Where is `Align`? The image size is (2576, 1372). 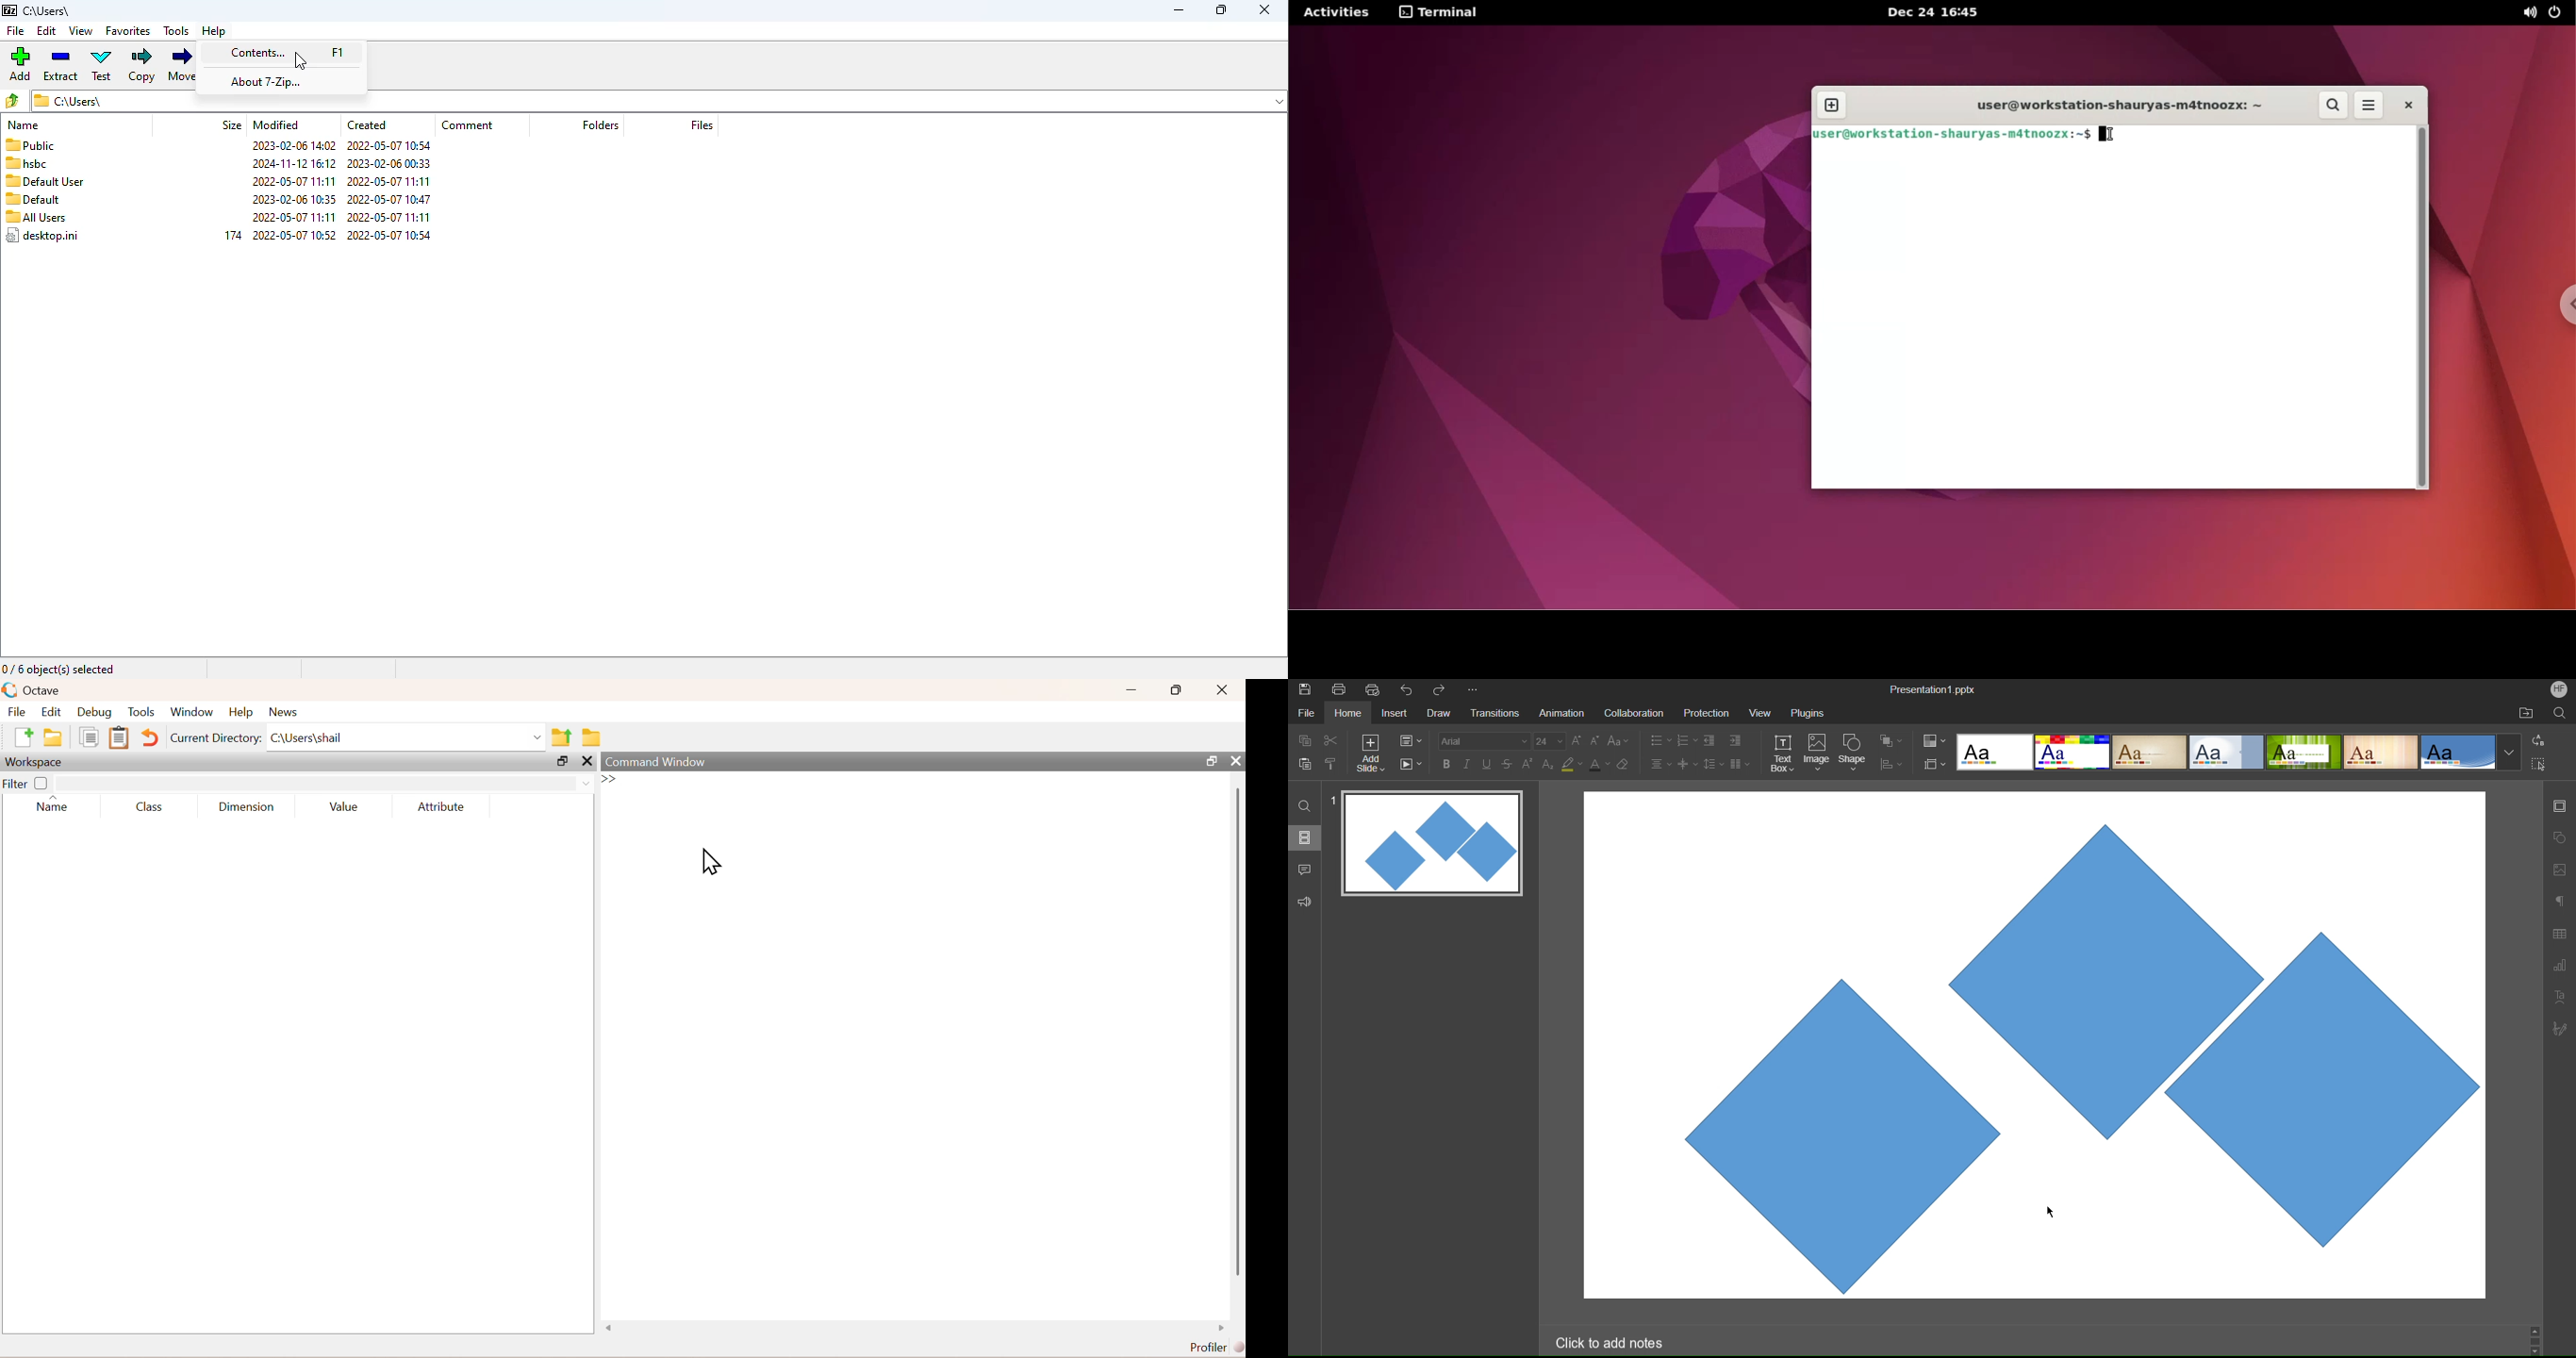
Align is located at coordinates (1891, 765).